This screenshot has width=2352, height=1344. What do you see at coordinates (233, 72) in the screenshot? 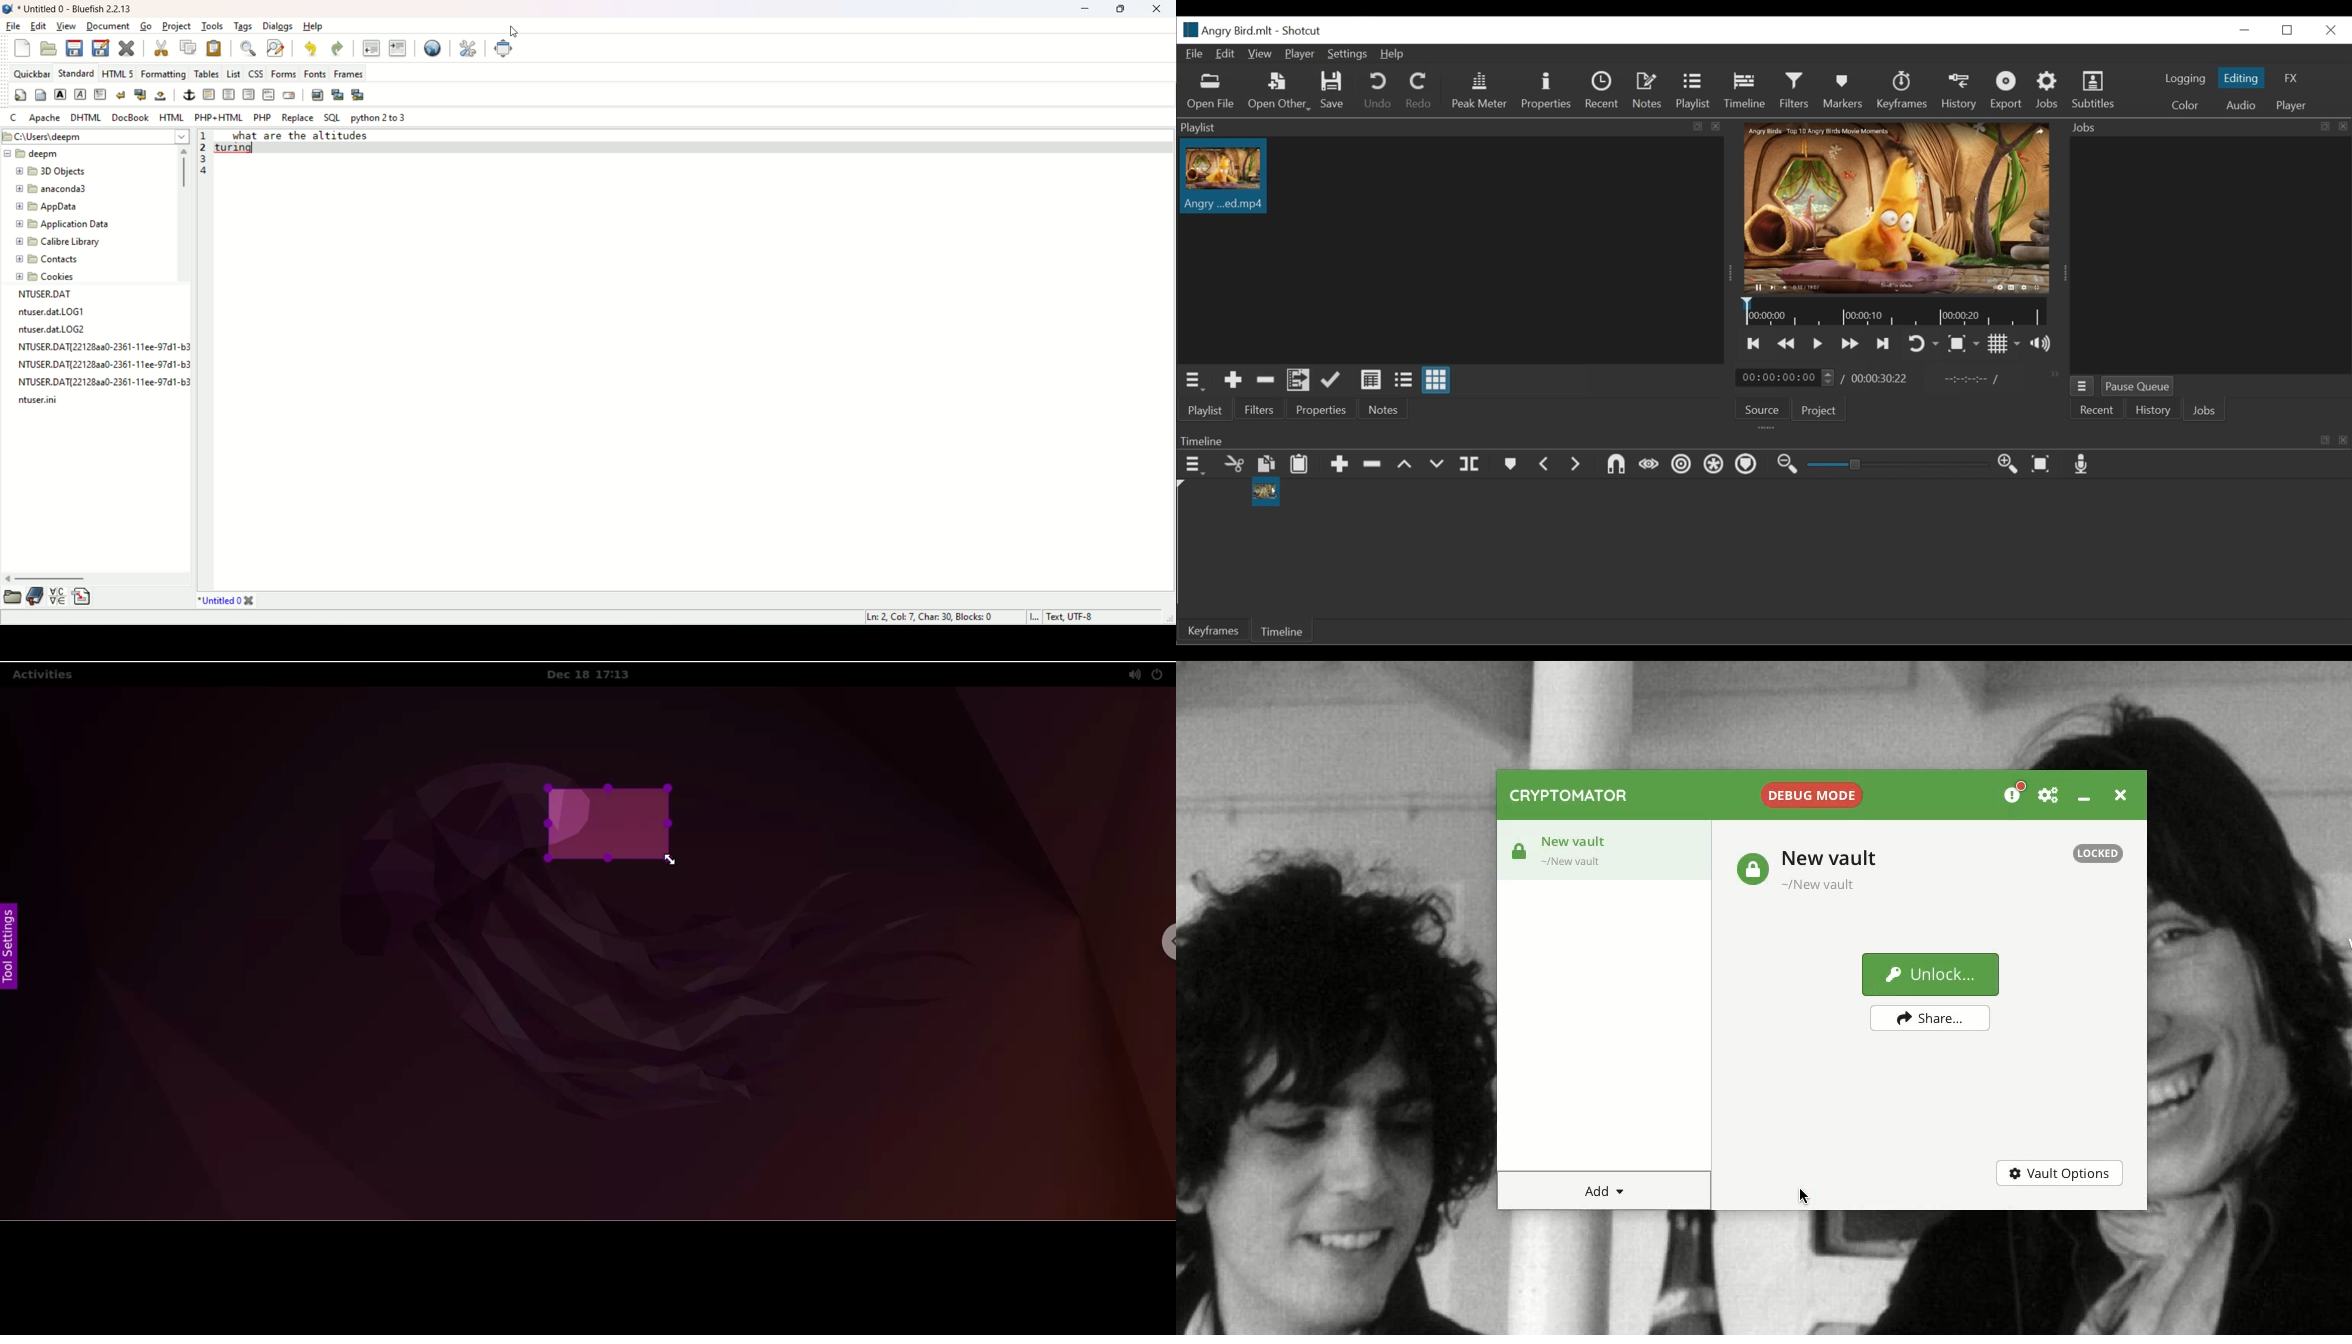
I see `list` at bounding box center [233, 72].